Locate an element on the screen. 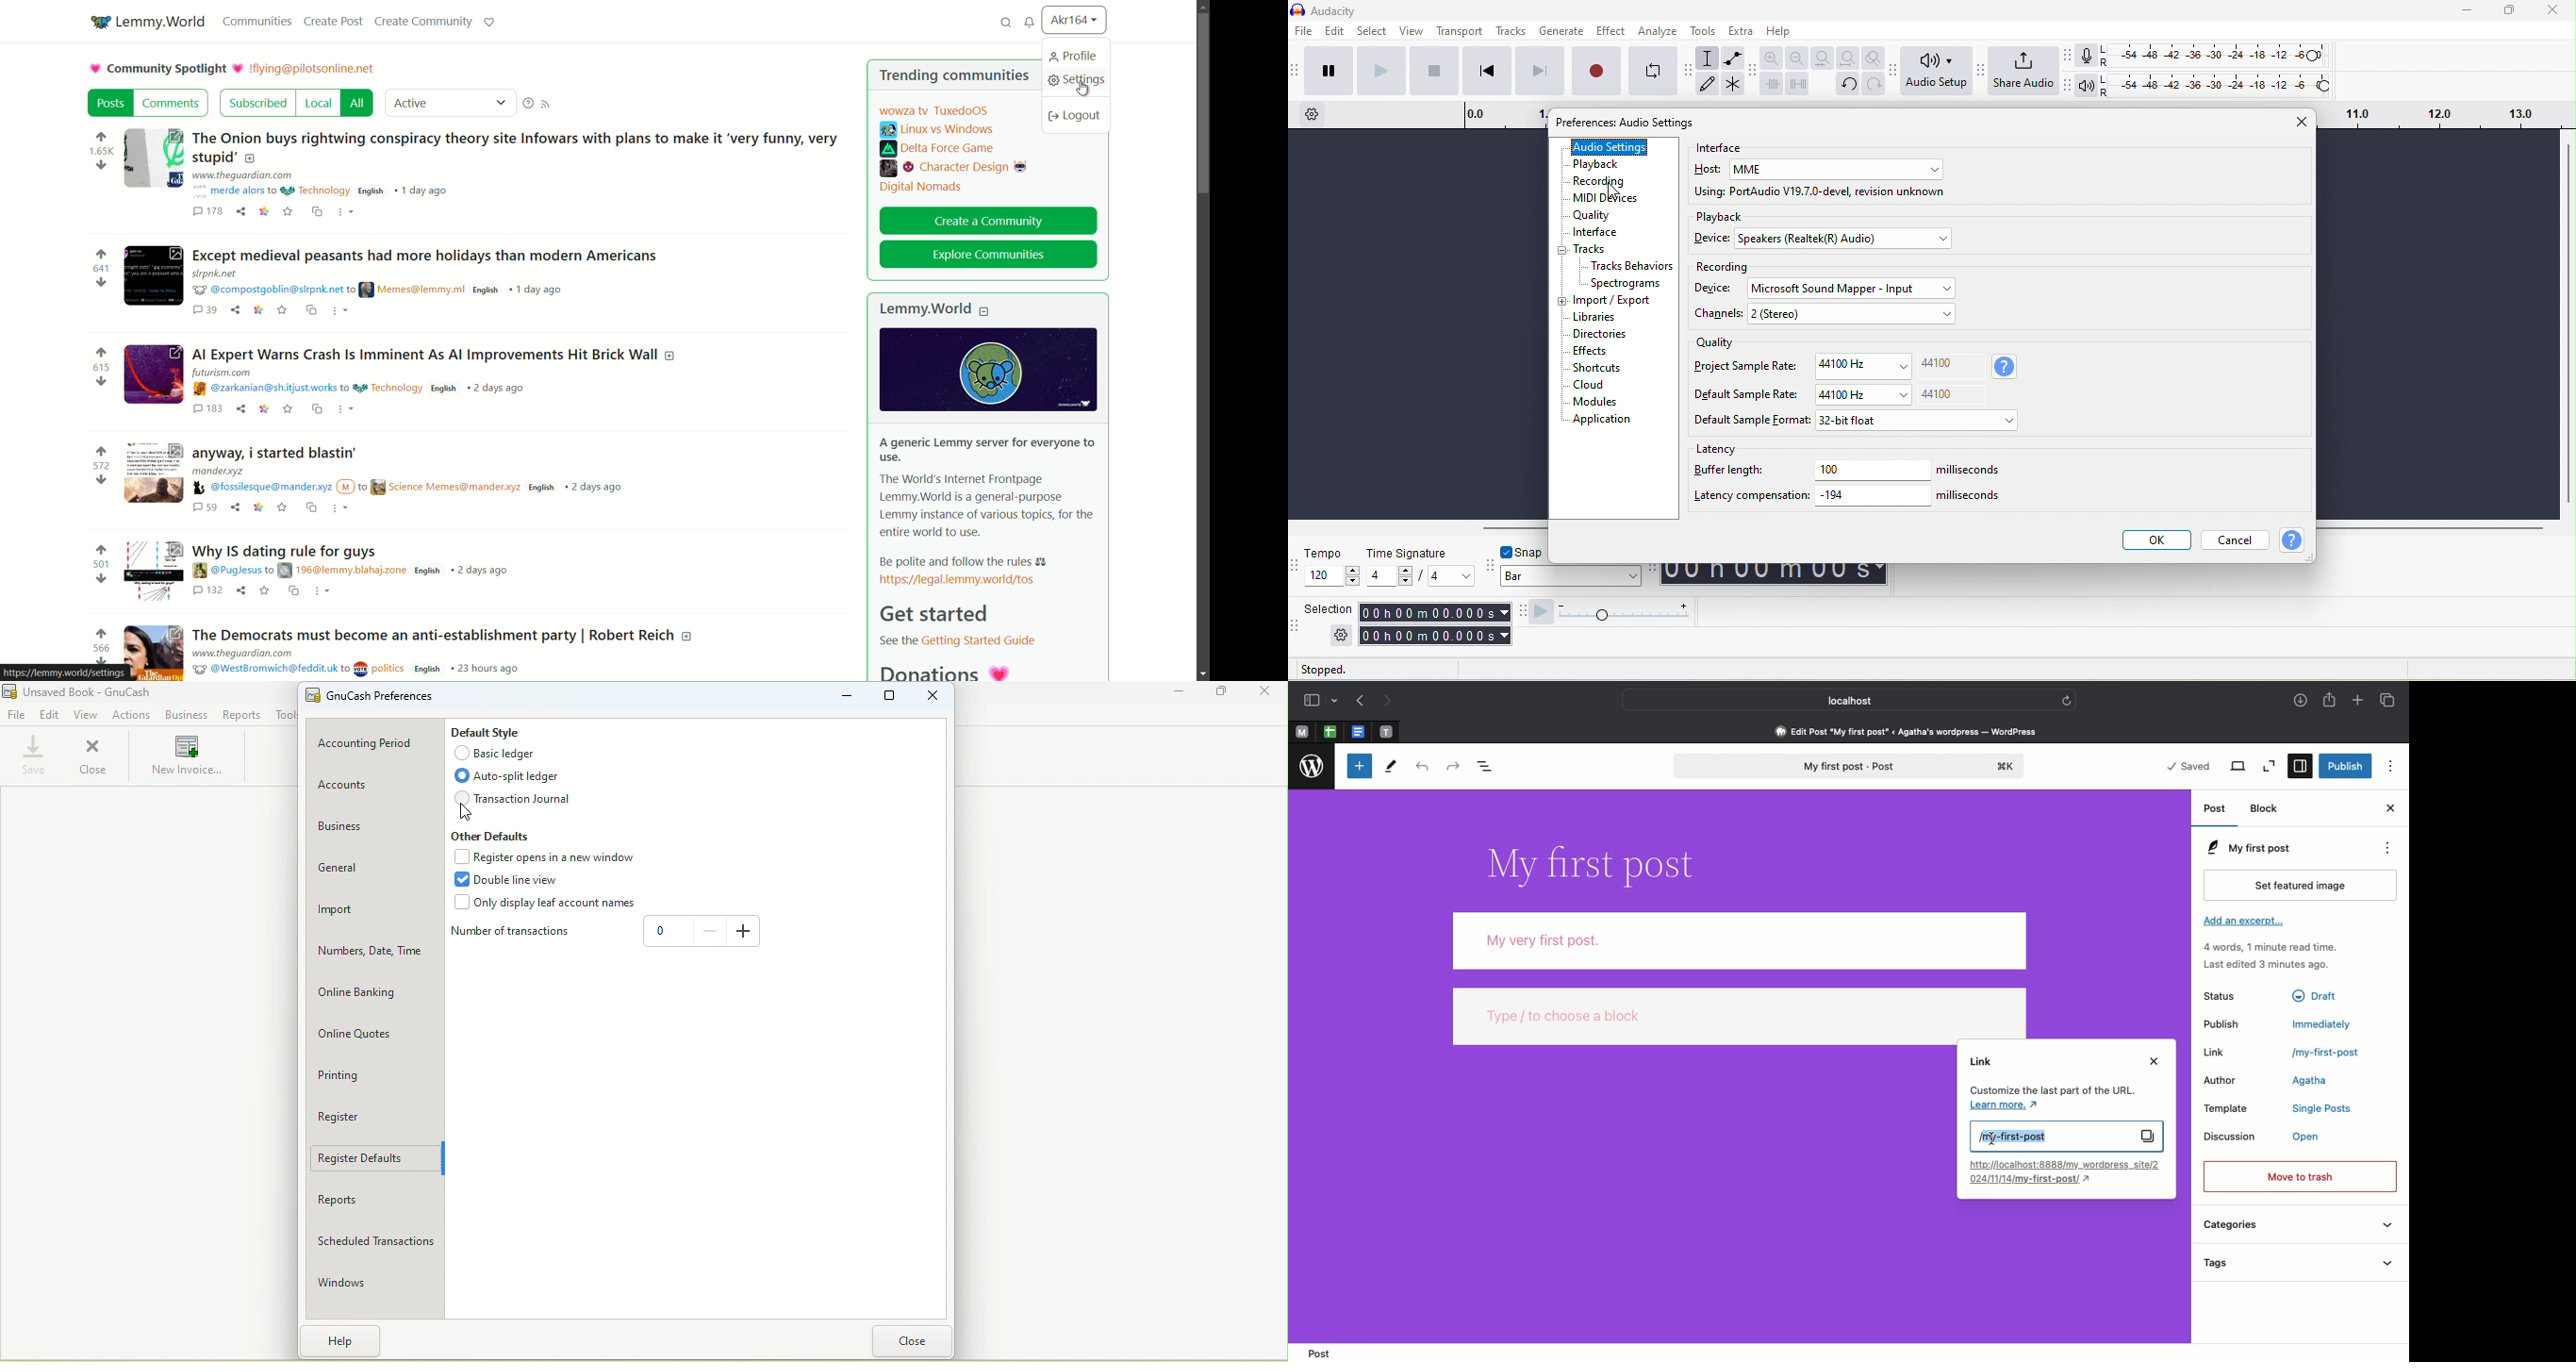  Downloads is located at coordinates (2301, 700).